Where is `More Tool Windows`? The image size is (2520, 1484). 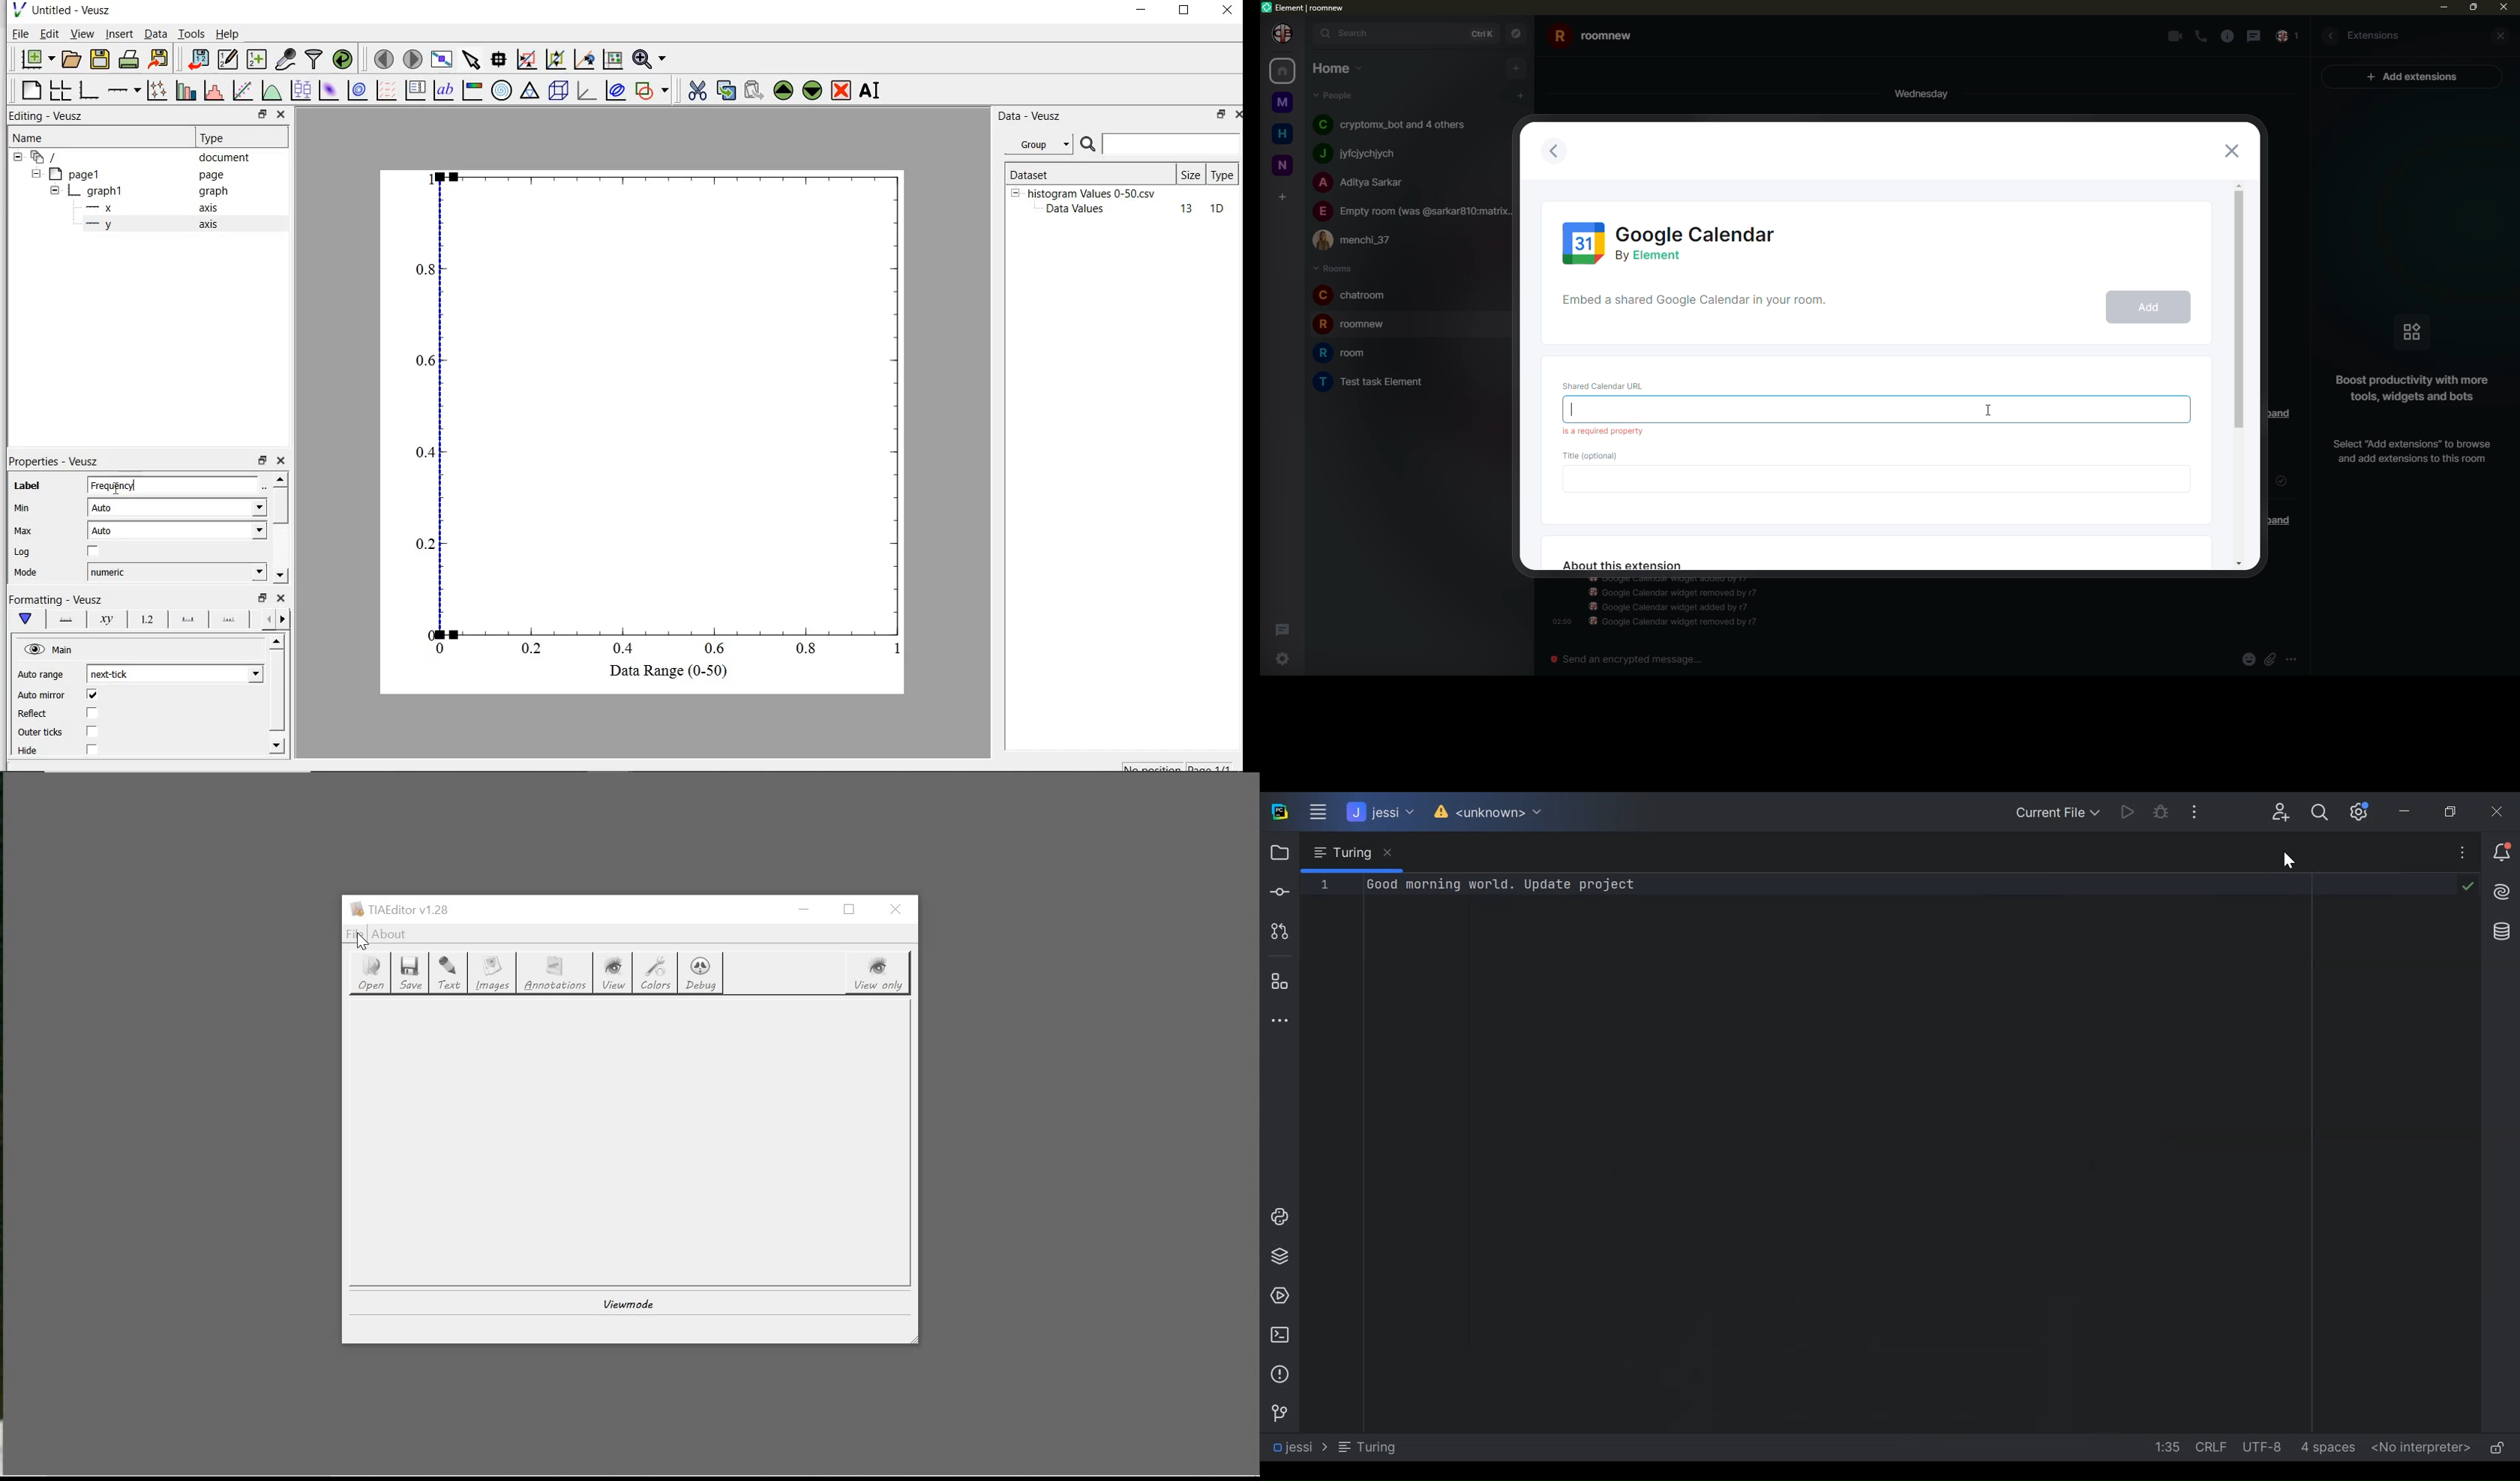 More Tool Windows is located at coordinates (1277, 1020).